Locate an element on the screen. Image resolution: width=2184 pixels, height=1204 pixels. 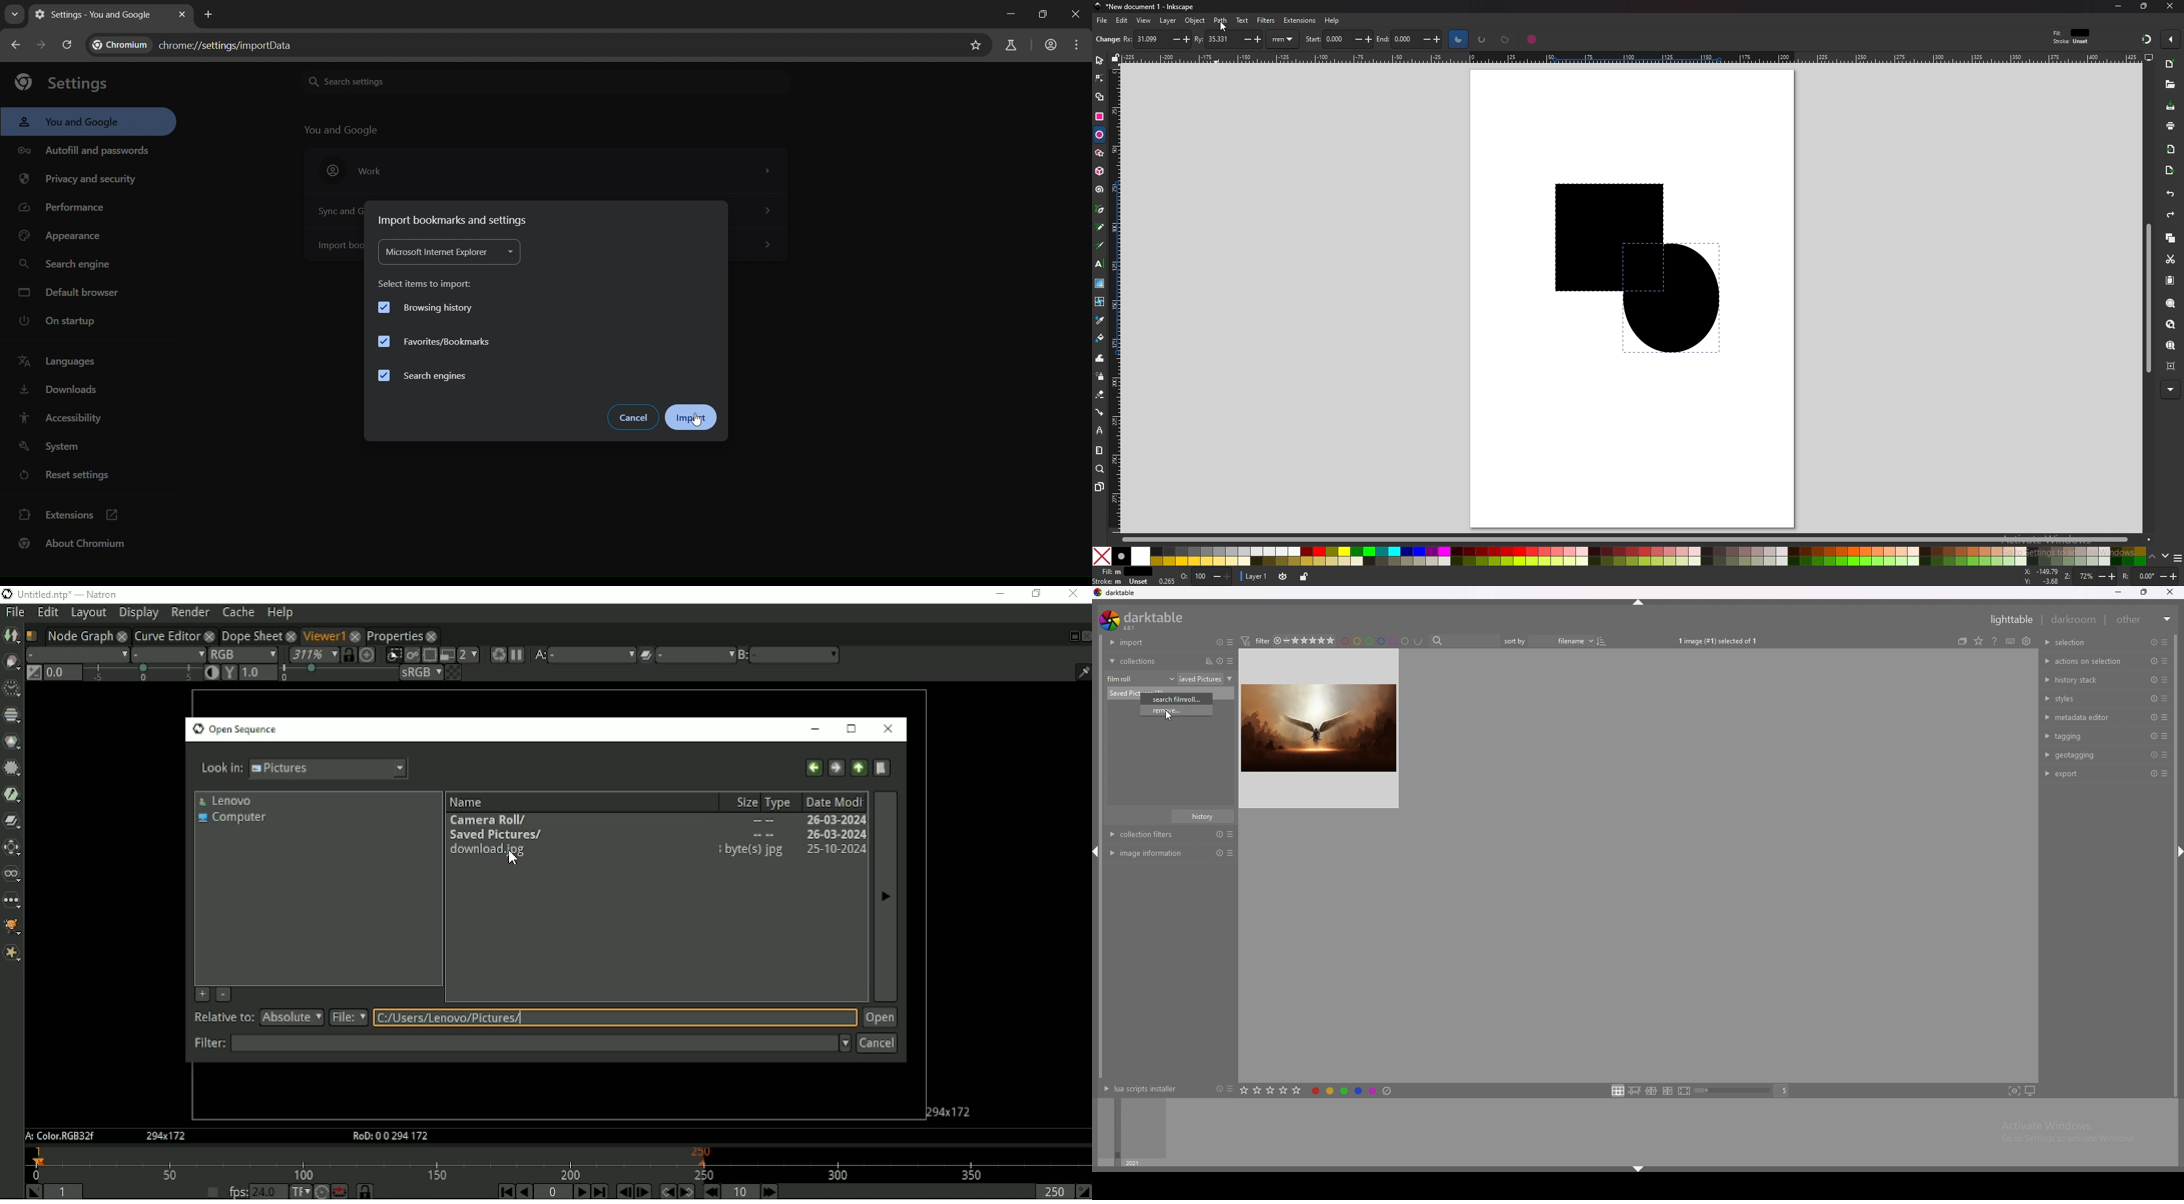
history stack is located at coordinates (2087, 679).